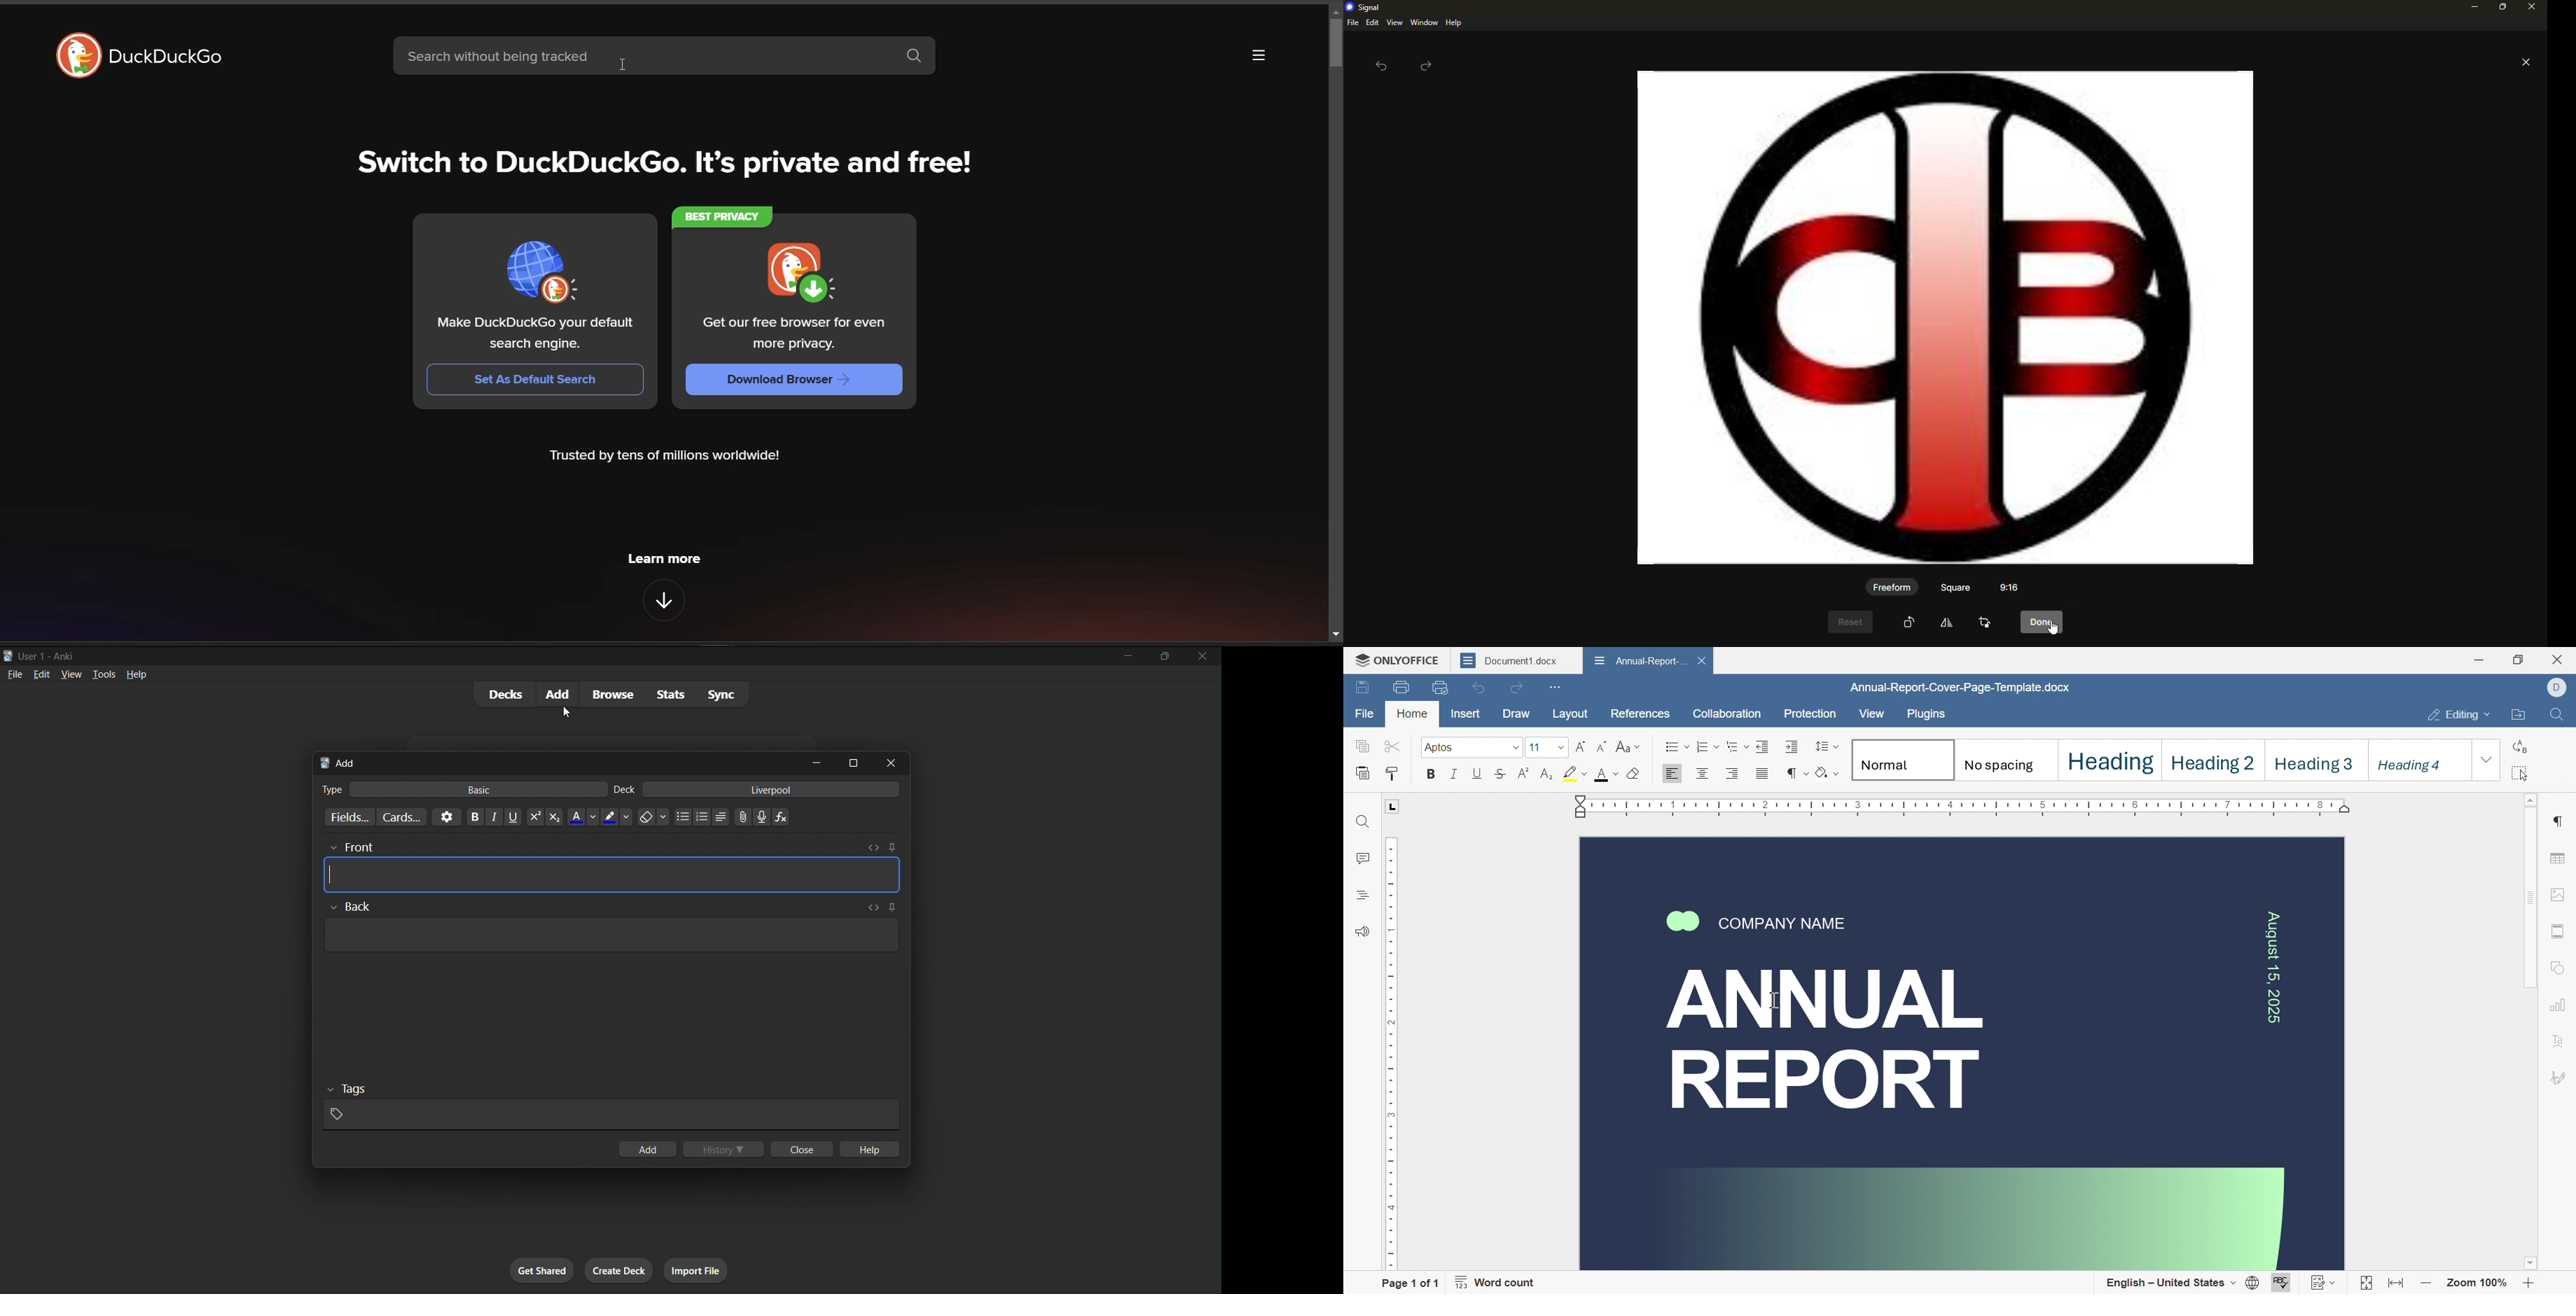 The width and height of the screenshot is (2576, 1316). What do you see at coordinates (1825, 747) in the screenshot?
I see `paragraph line spacing` at bounding box center [1825, 747].